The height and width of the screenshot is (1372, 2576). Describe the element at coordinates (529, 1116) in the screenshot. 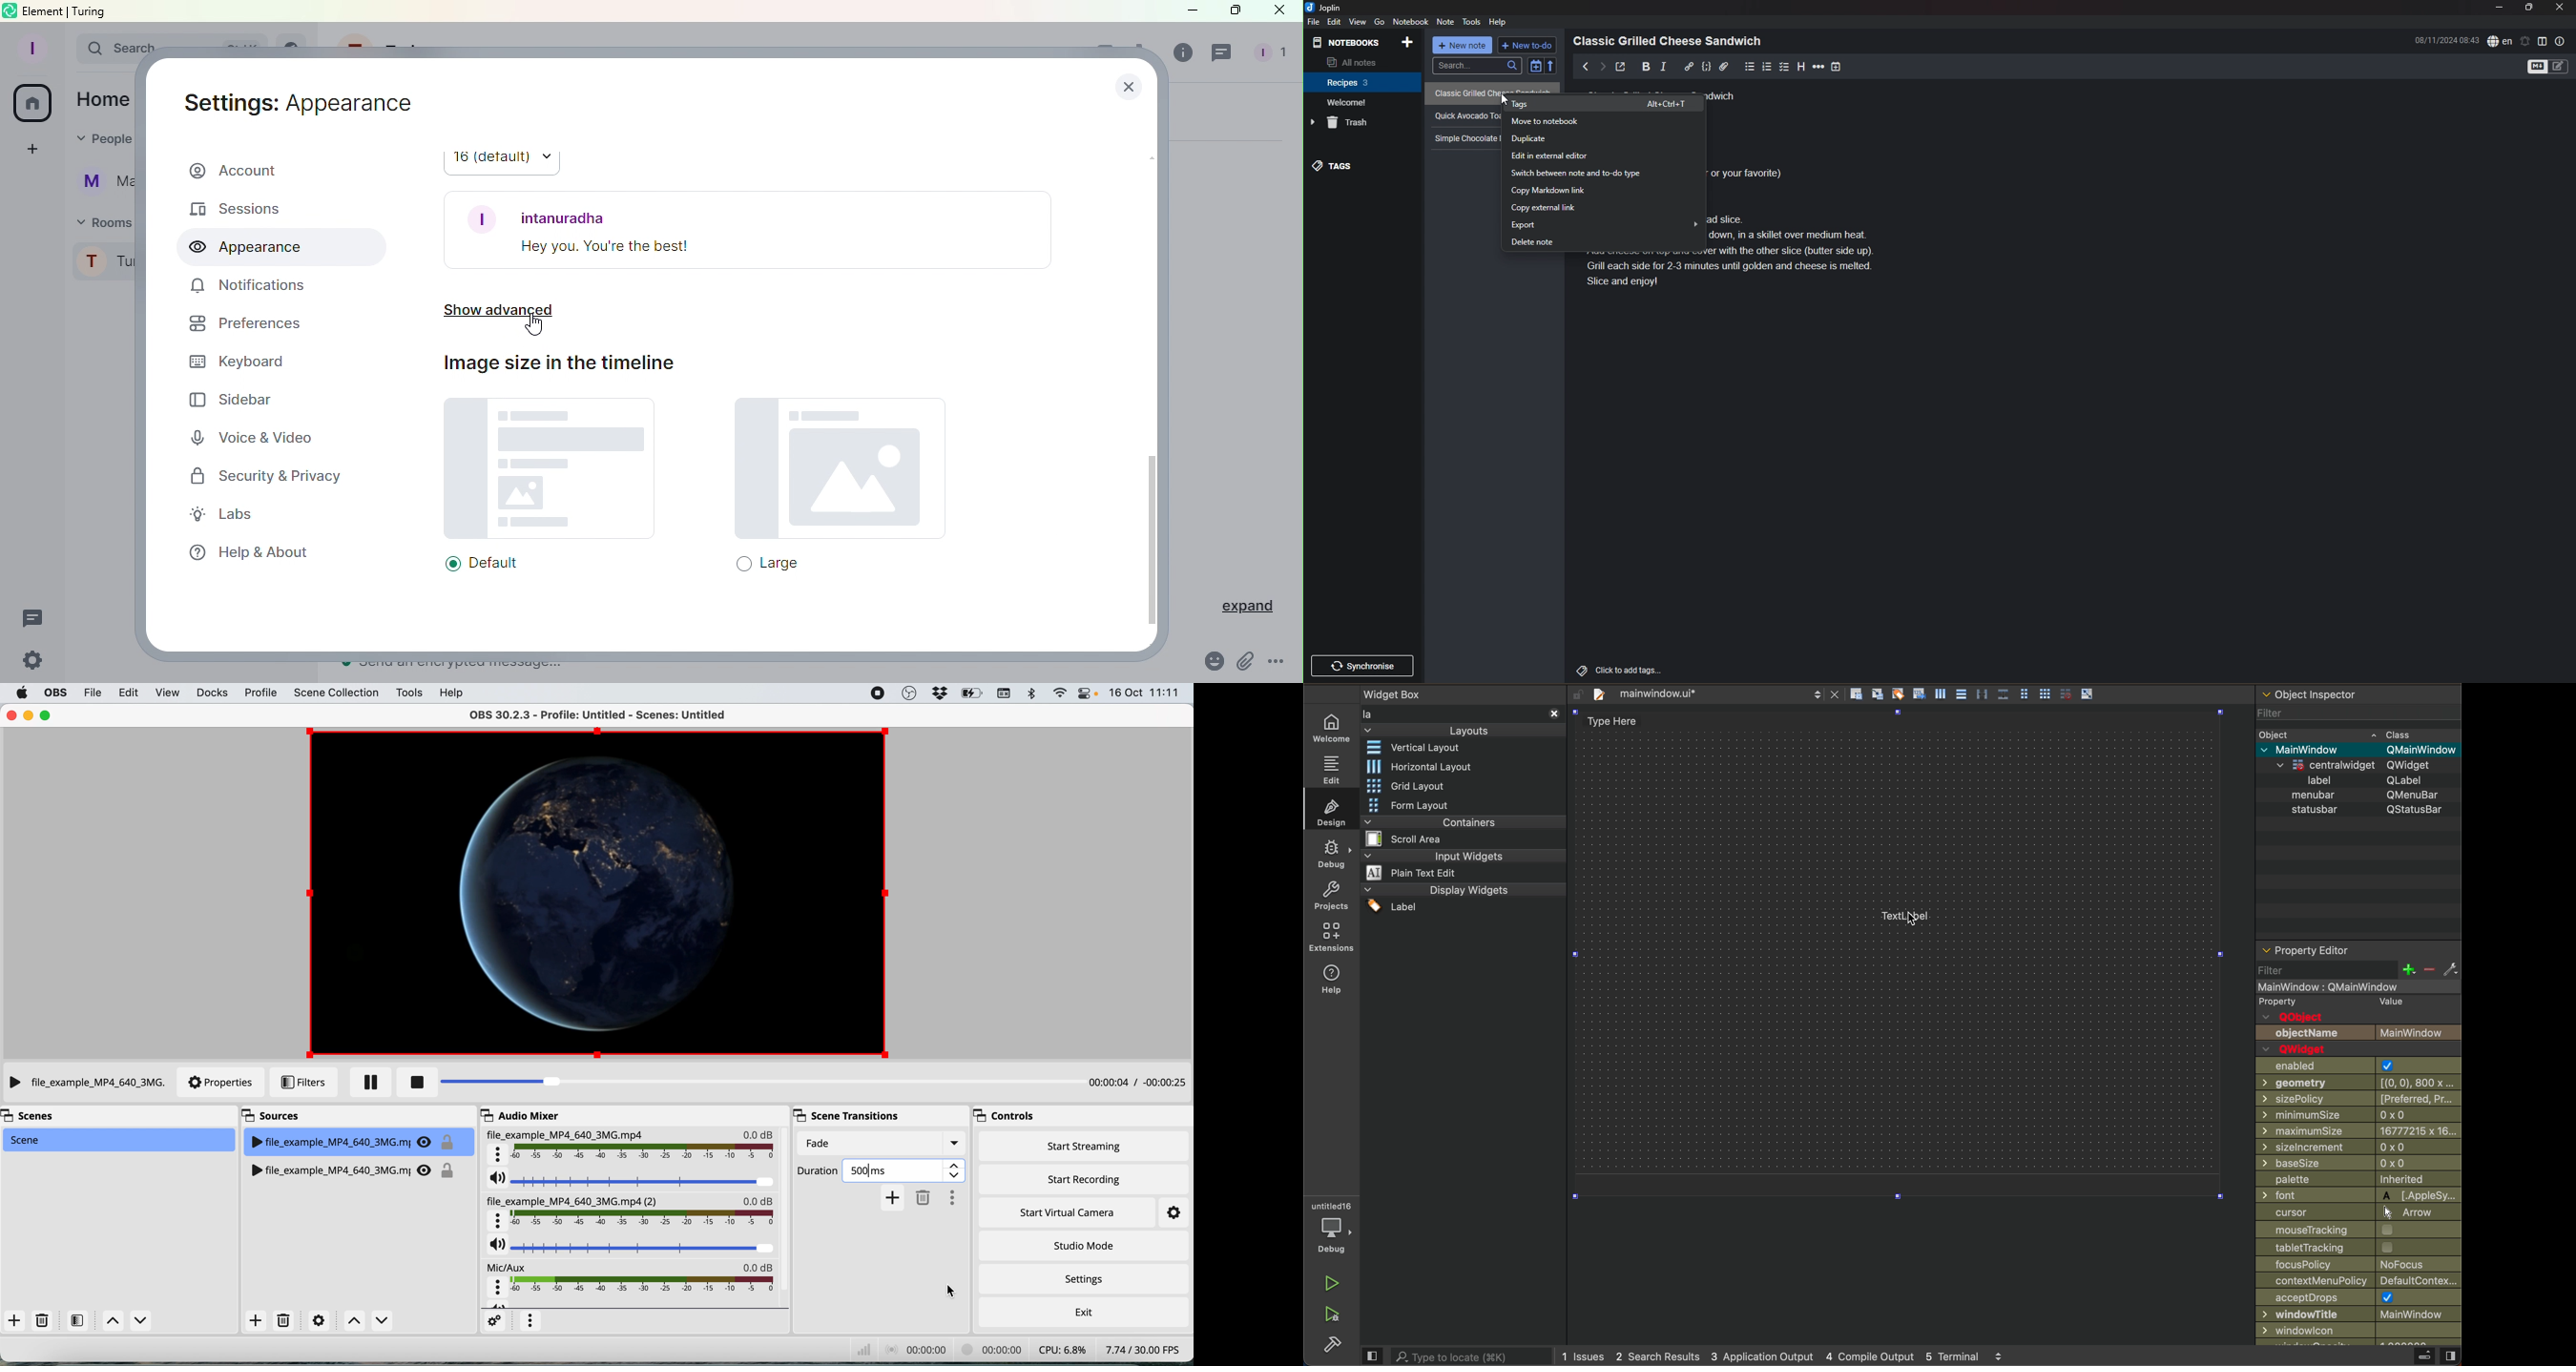

I see `audio mixer` at that location.